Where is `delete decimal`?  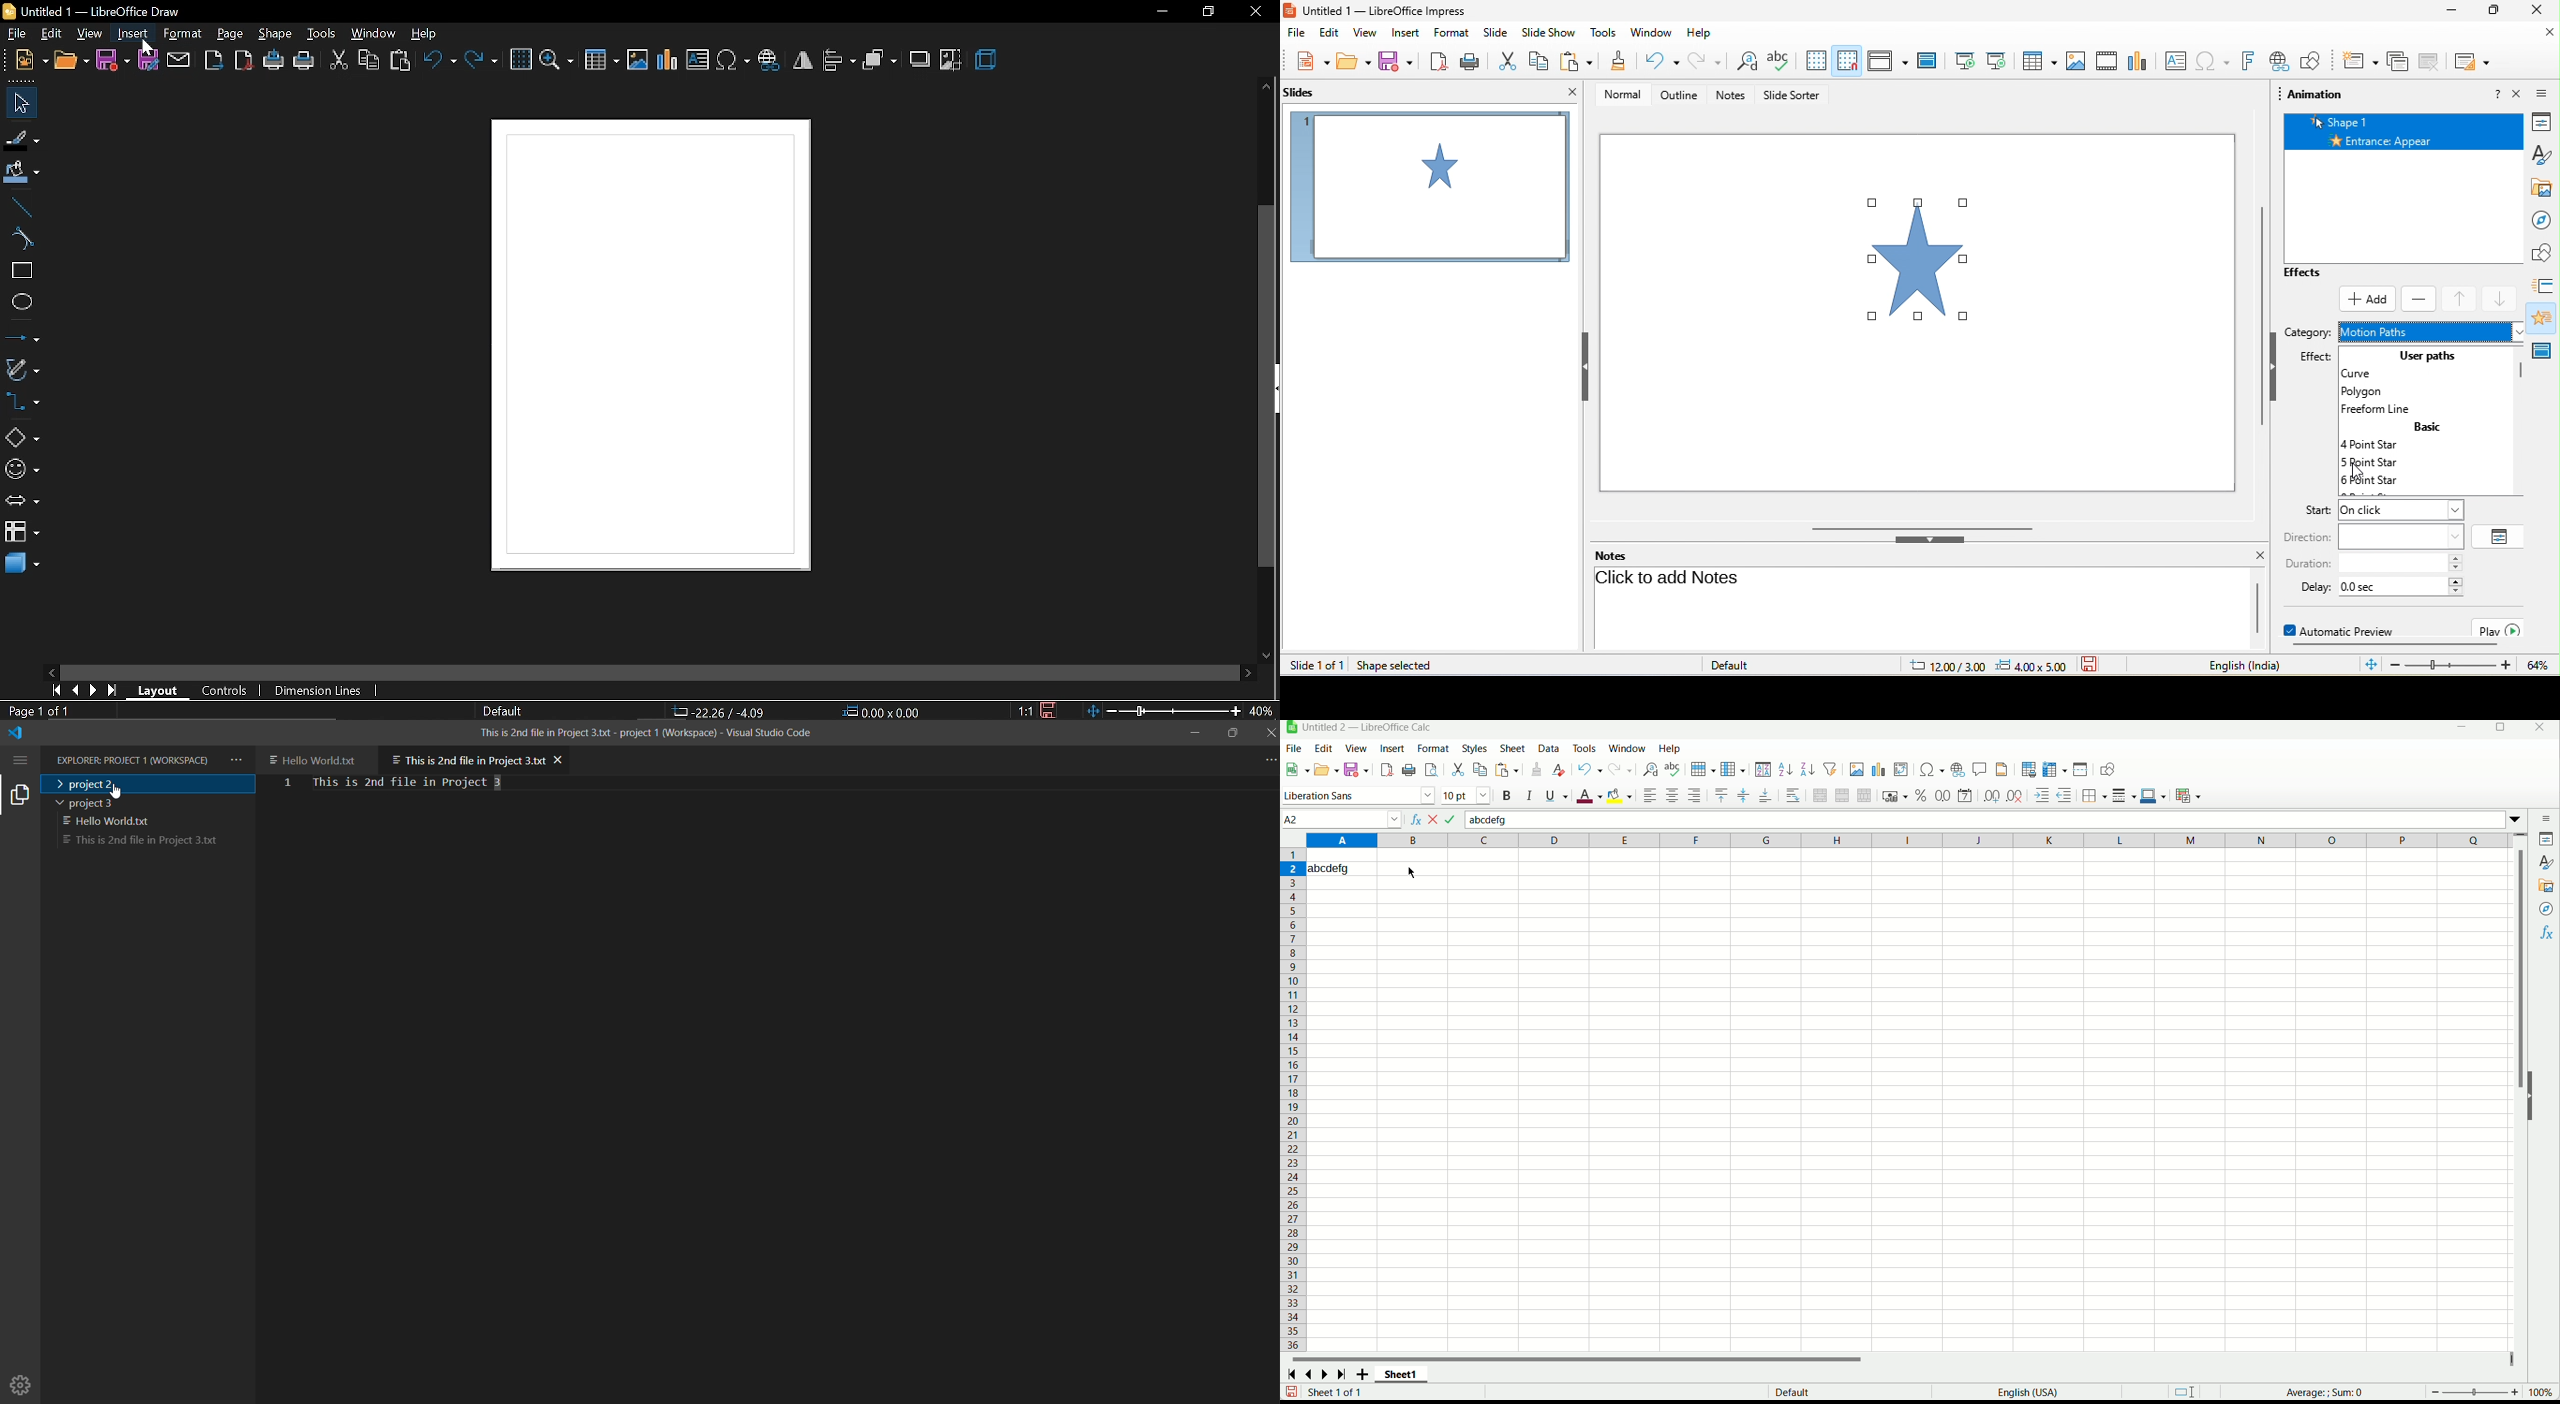
delete decimal is located at coordinates (2014, 795).